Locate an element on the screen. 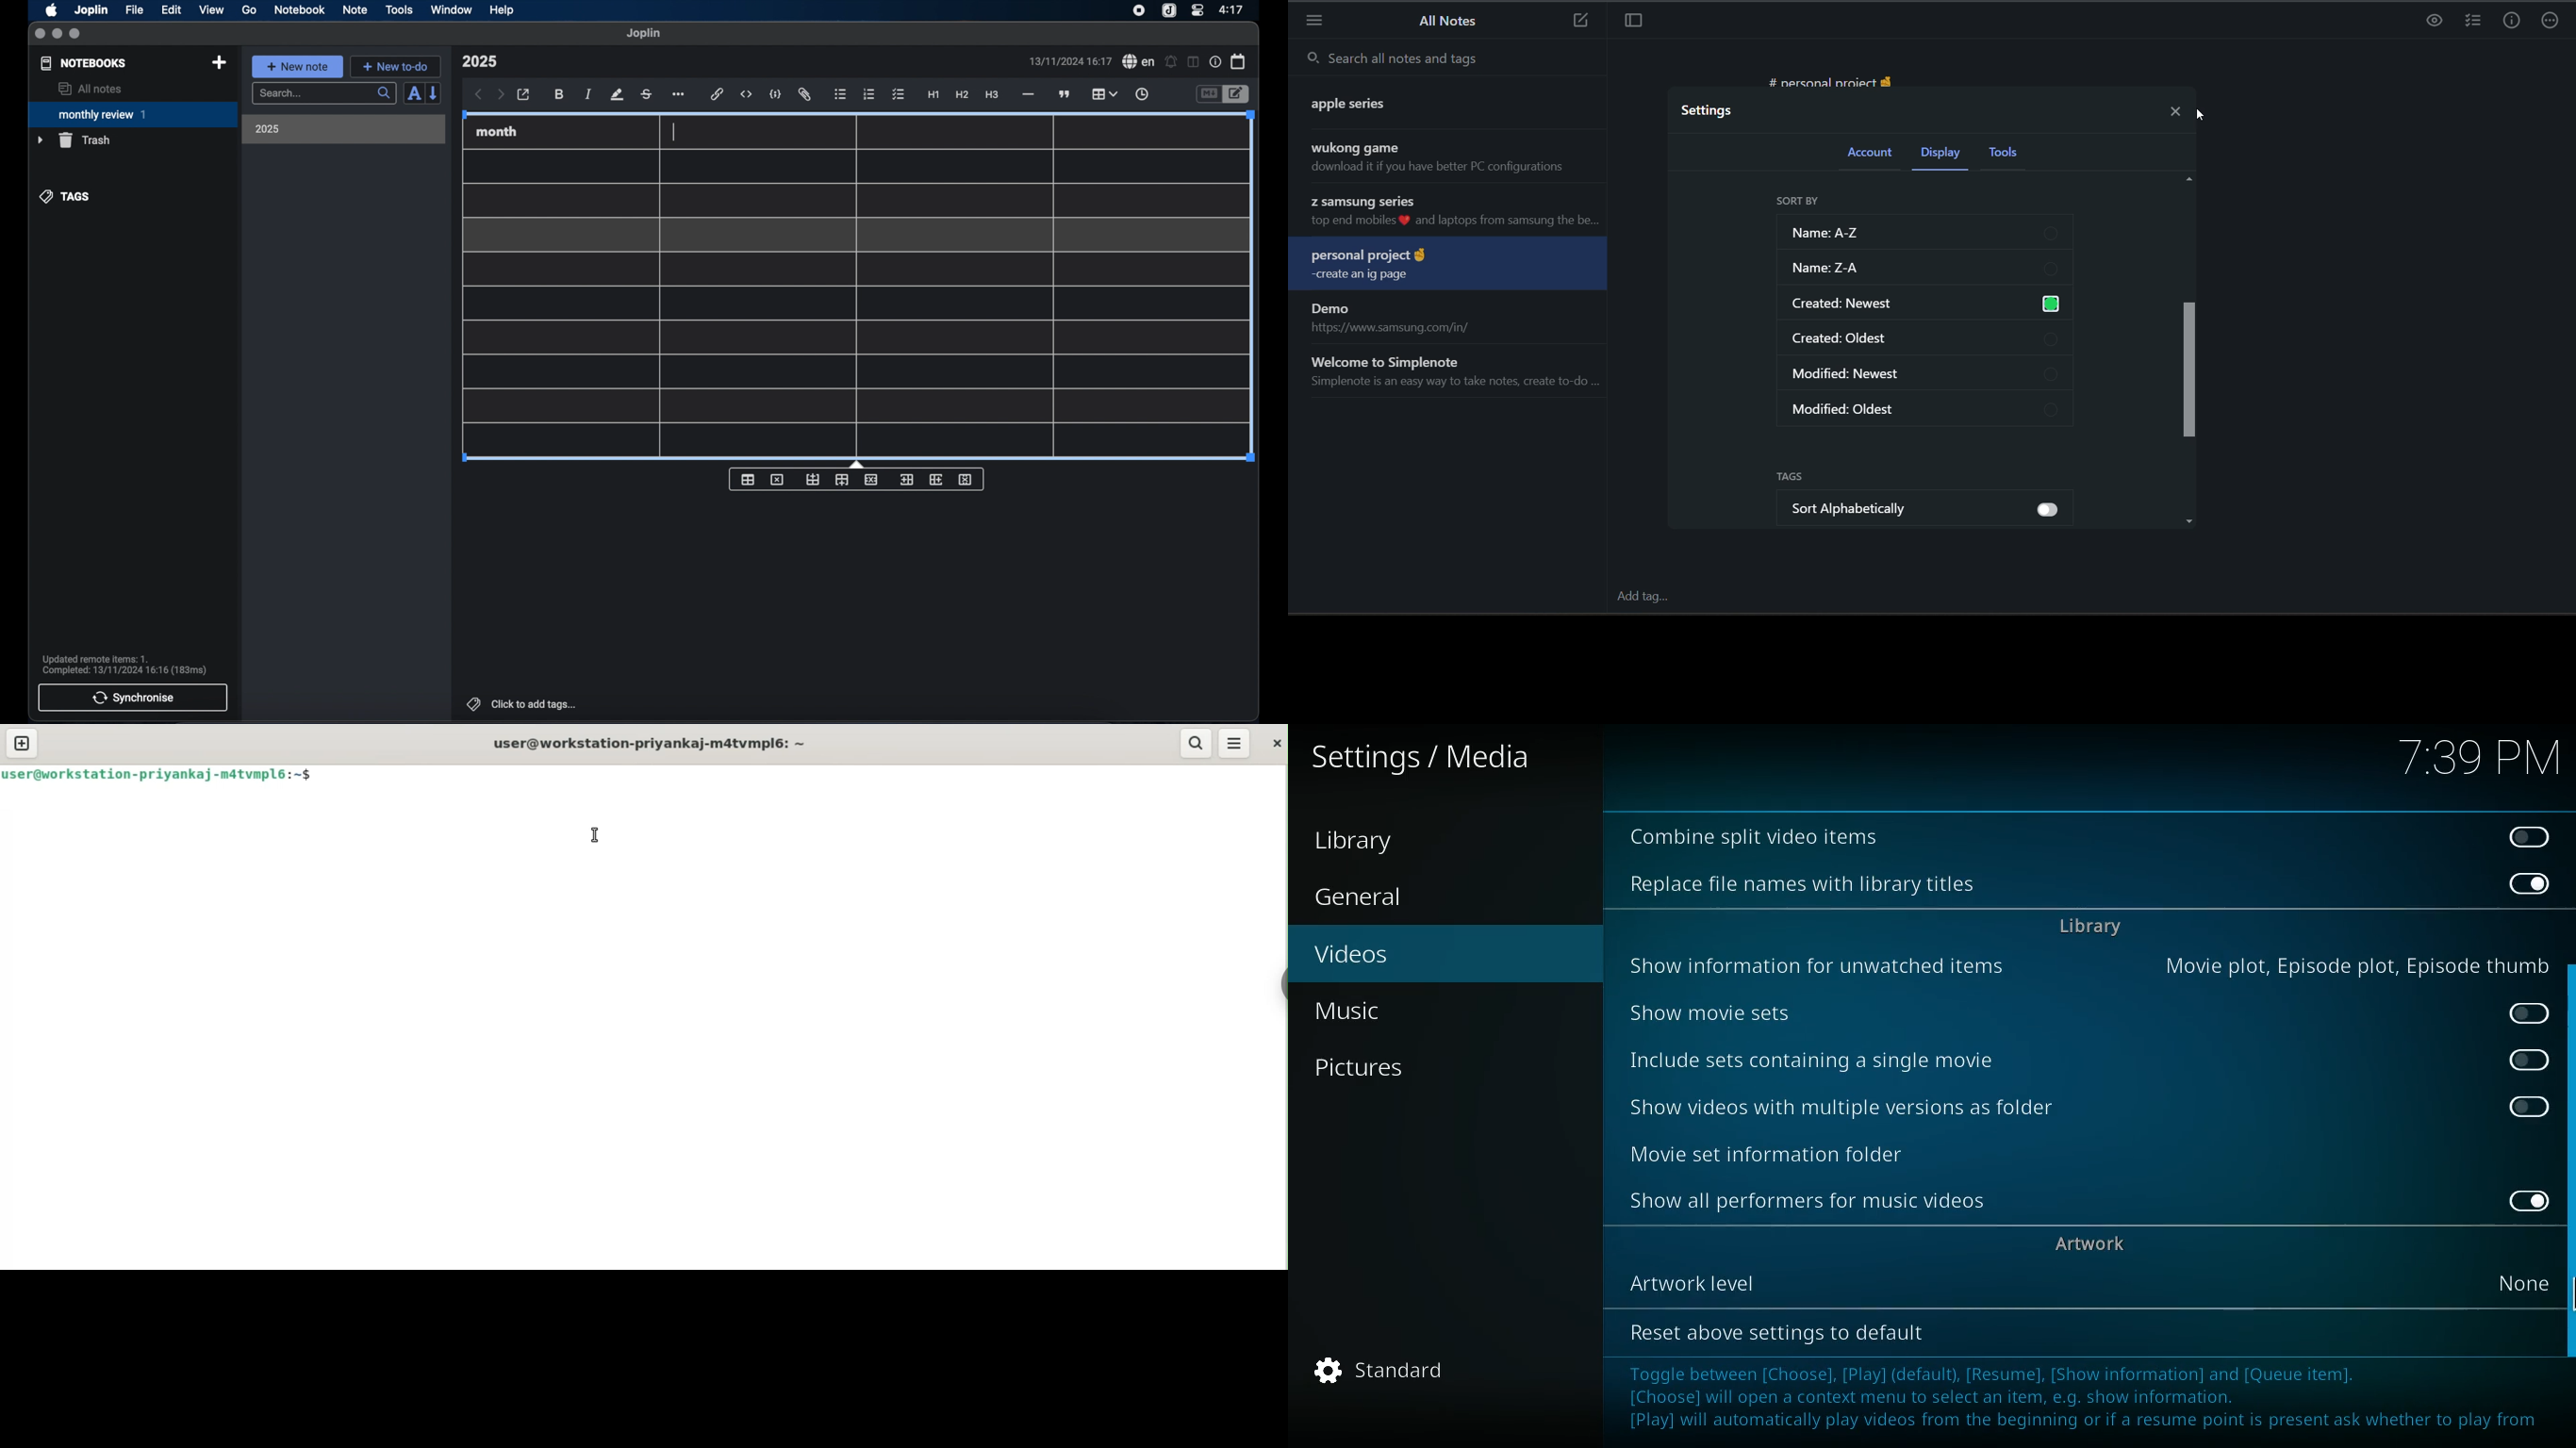  show all performers is located at coordinates (1815, 1203).